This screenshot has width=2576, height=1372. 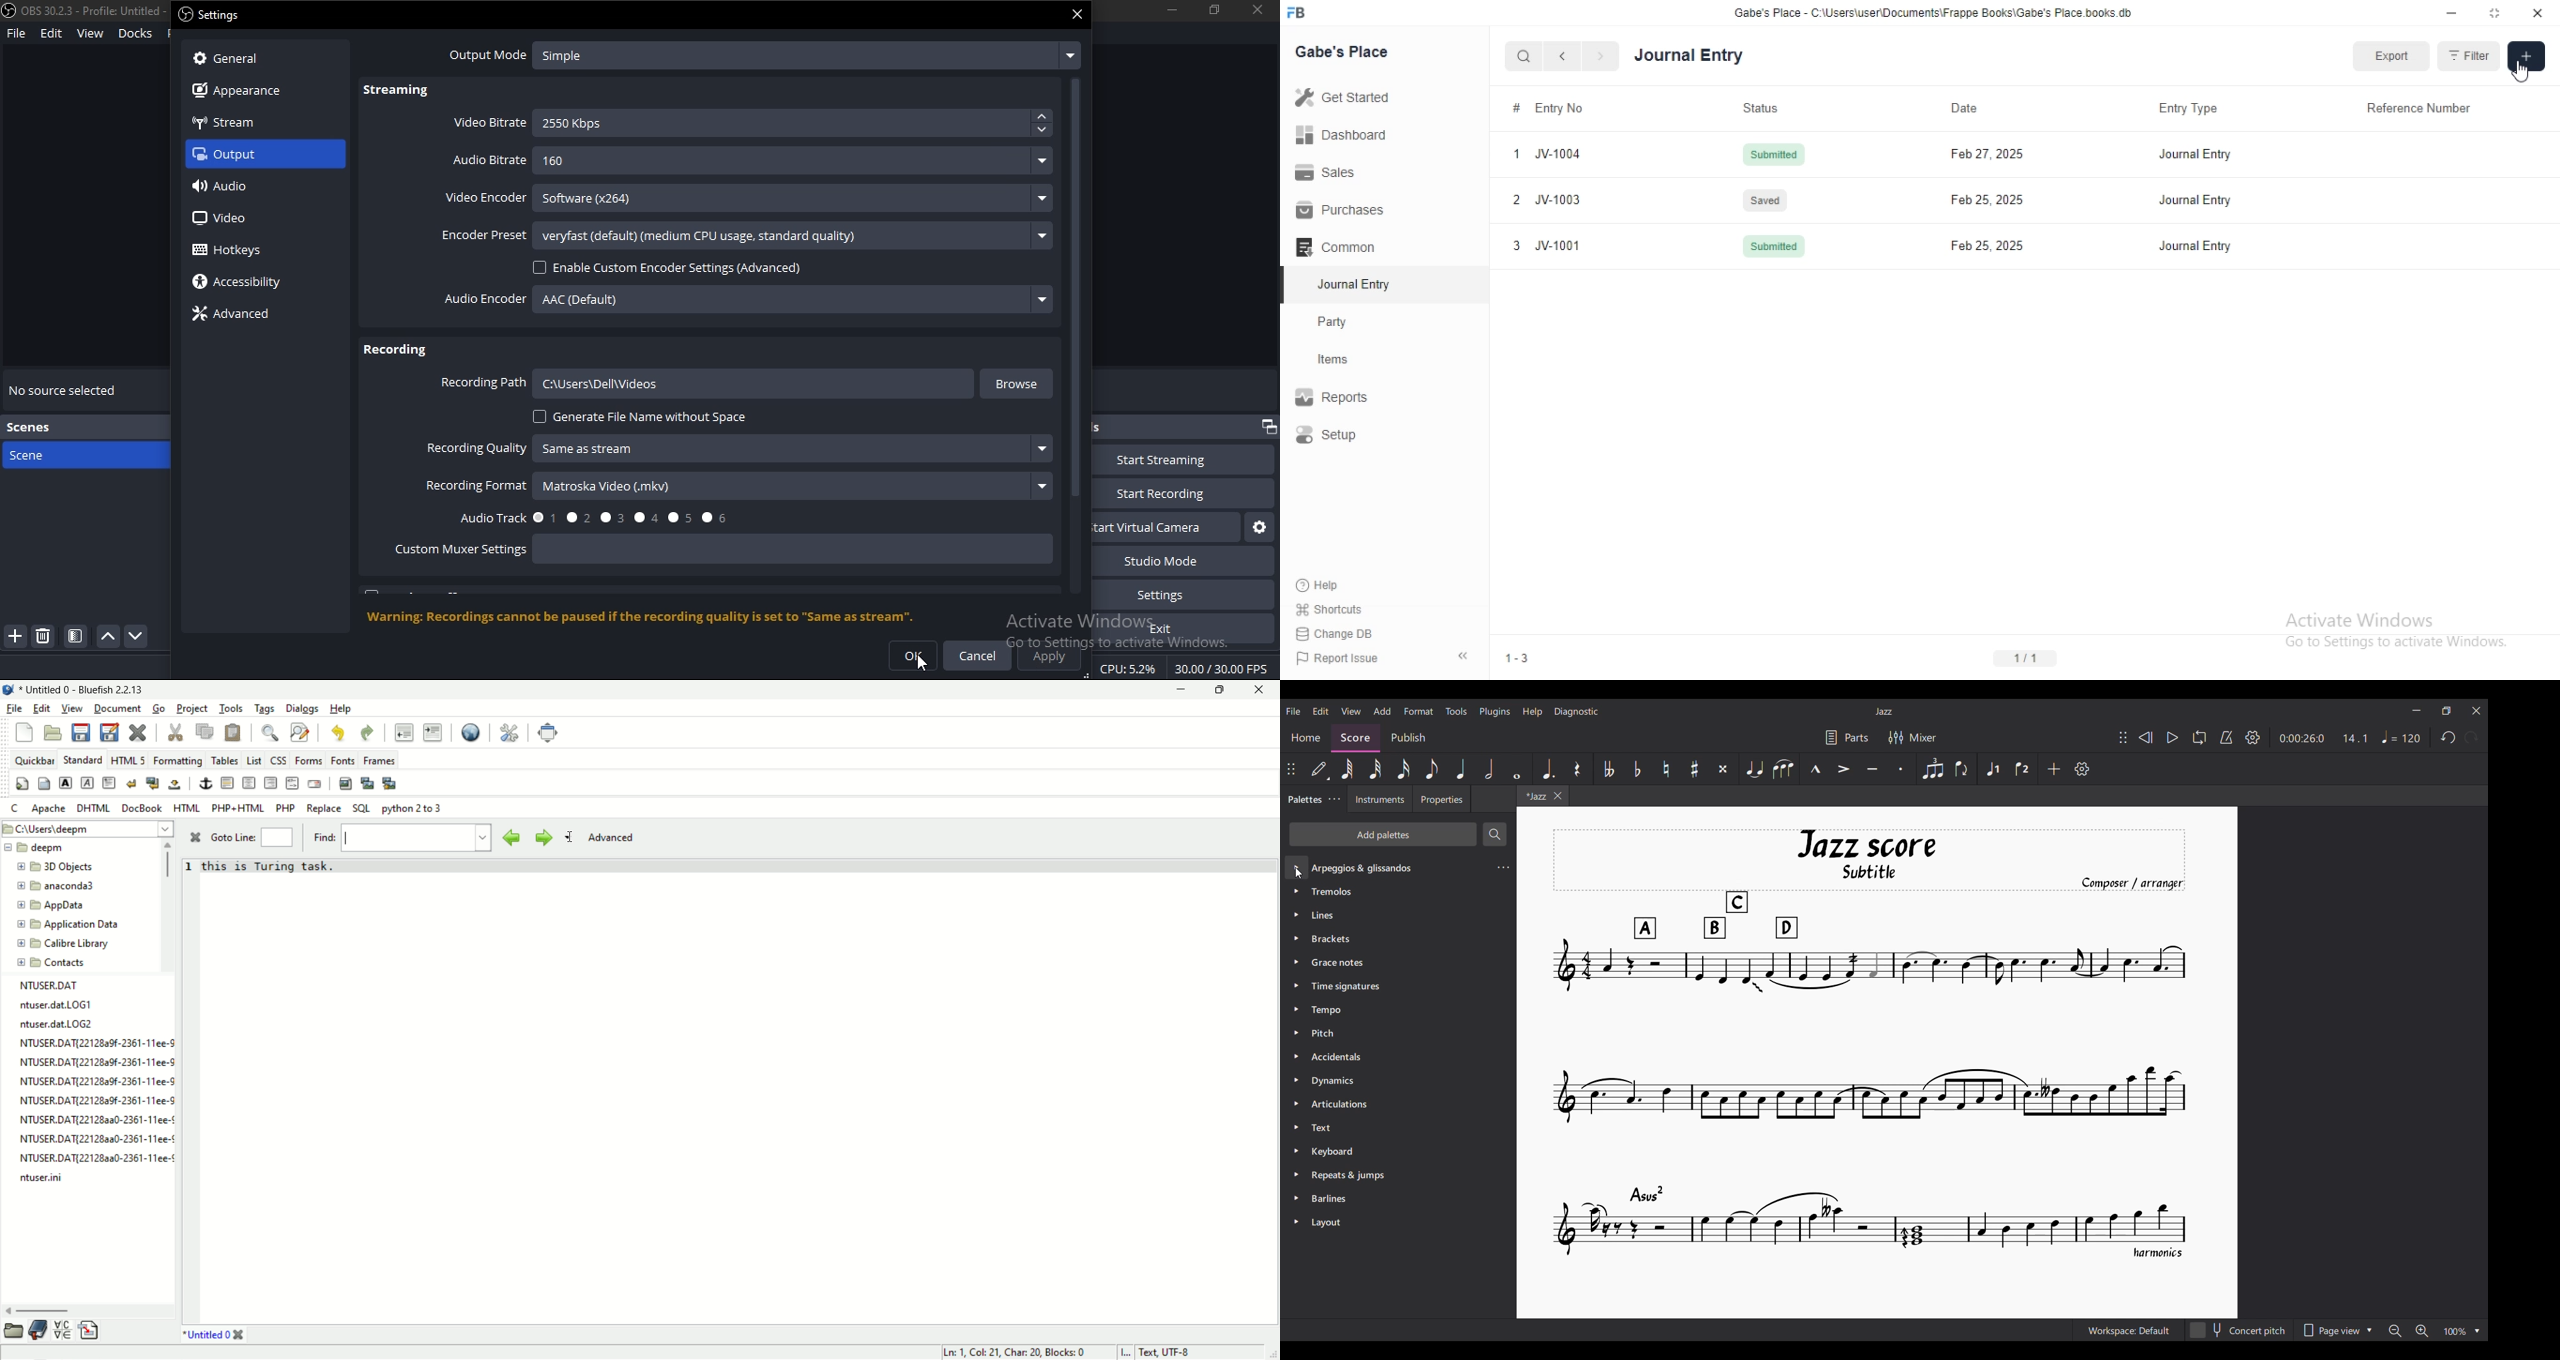 I want to click on Reference Number, so click(x=2420, y=111).